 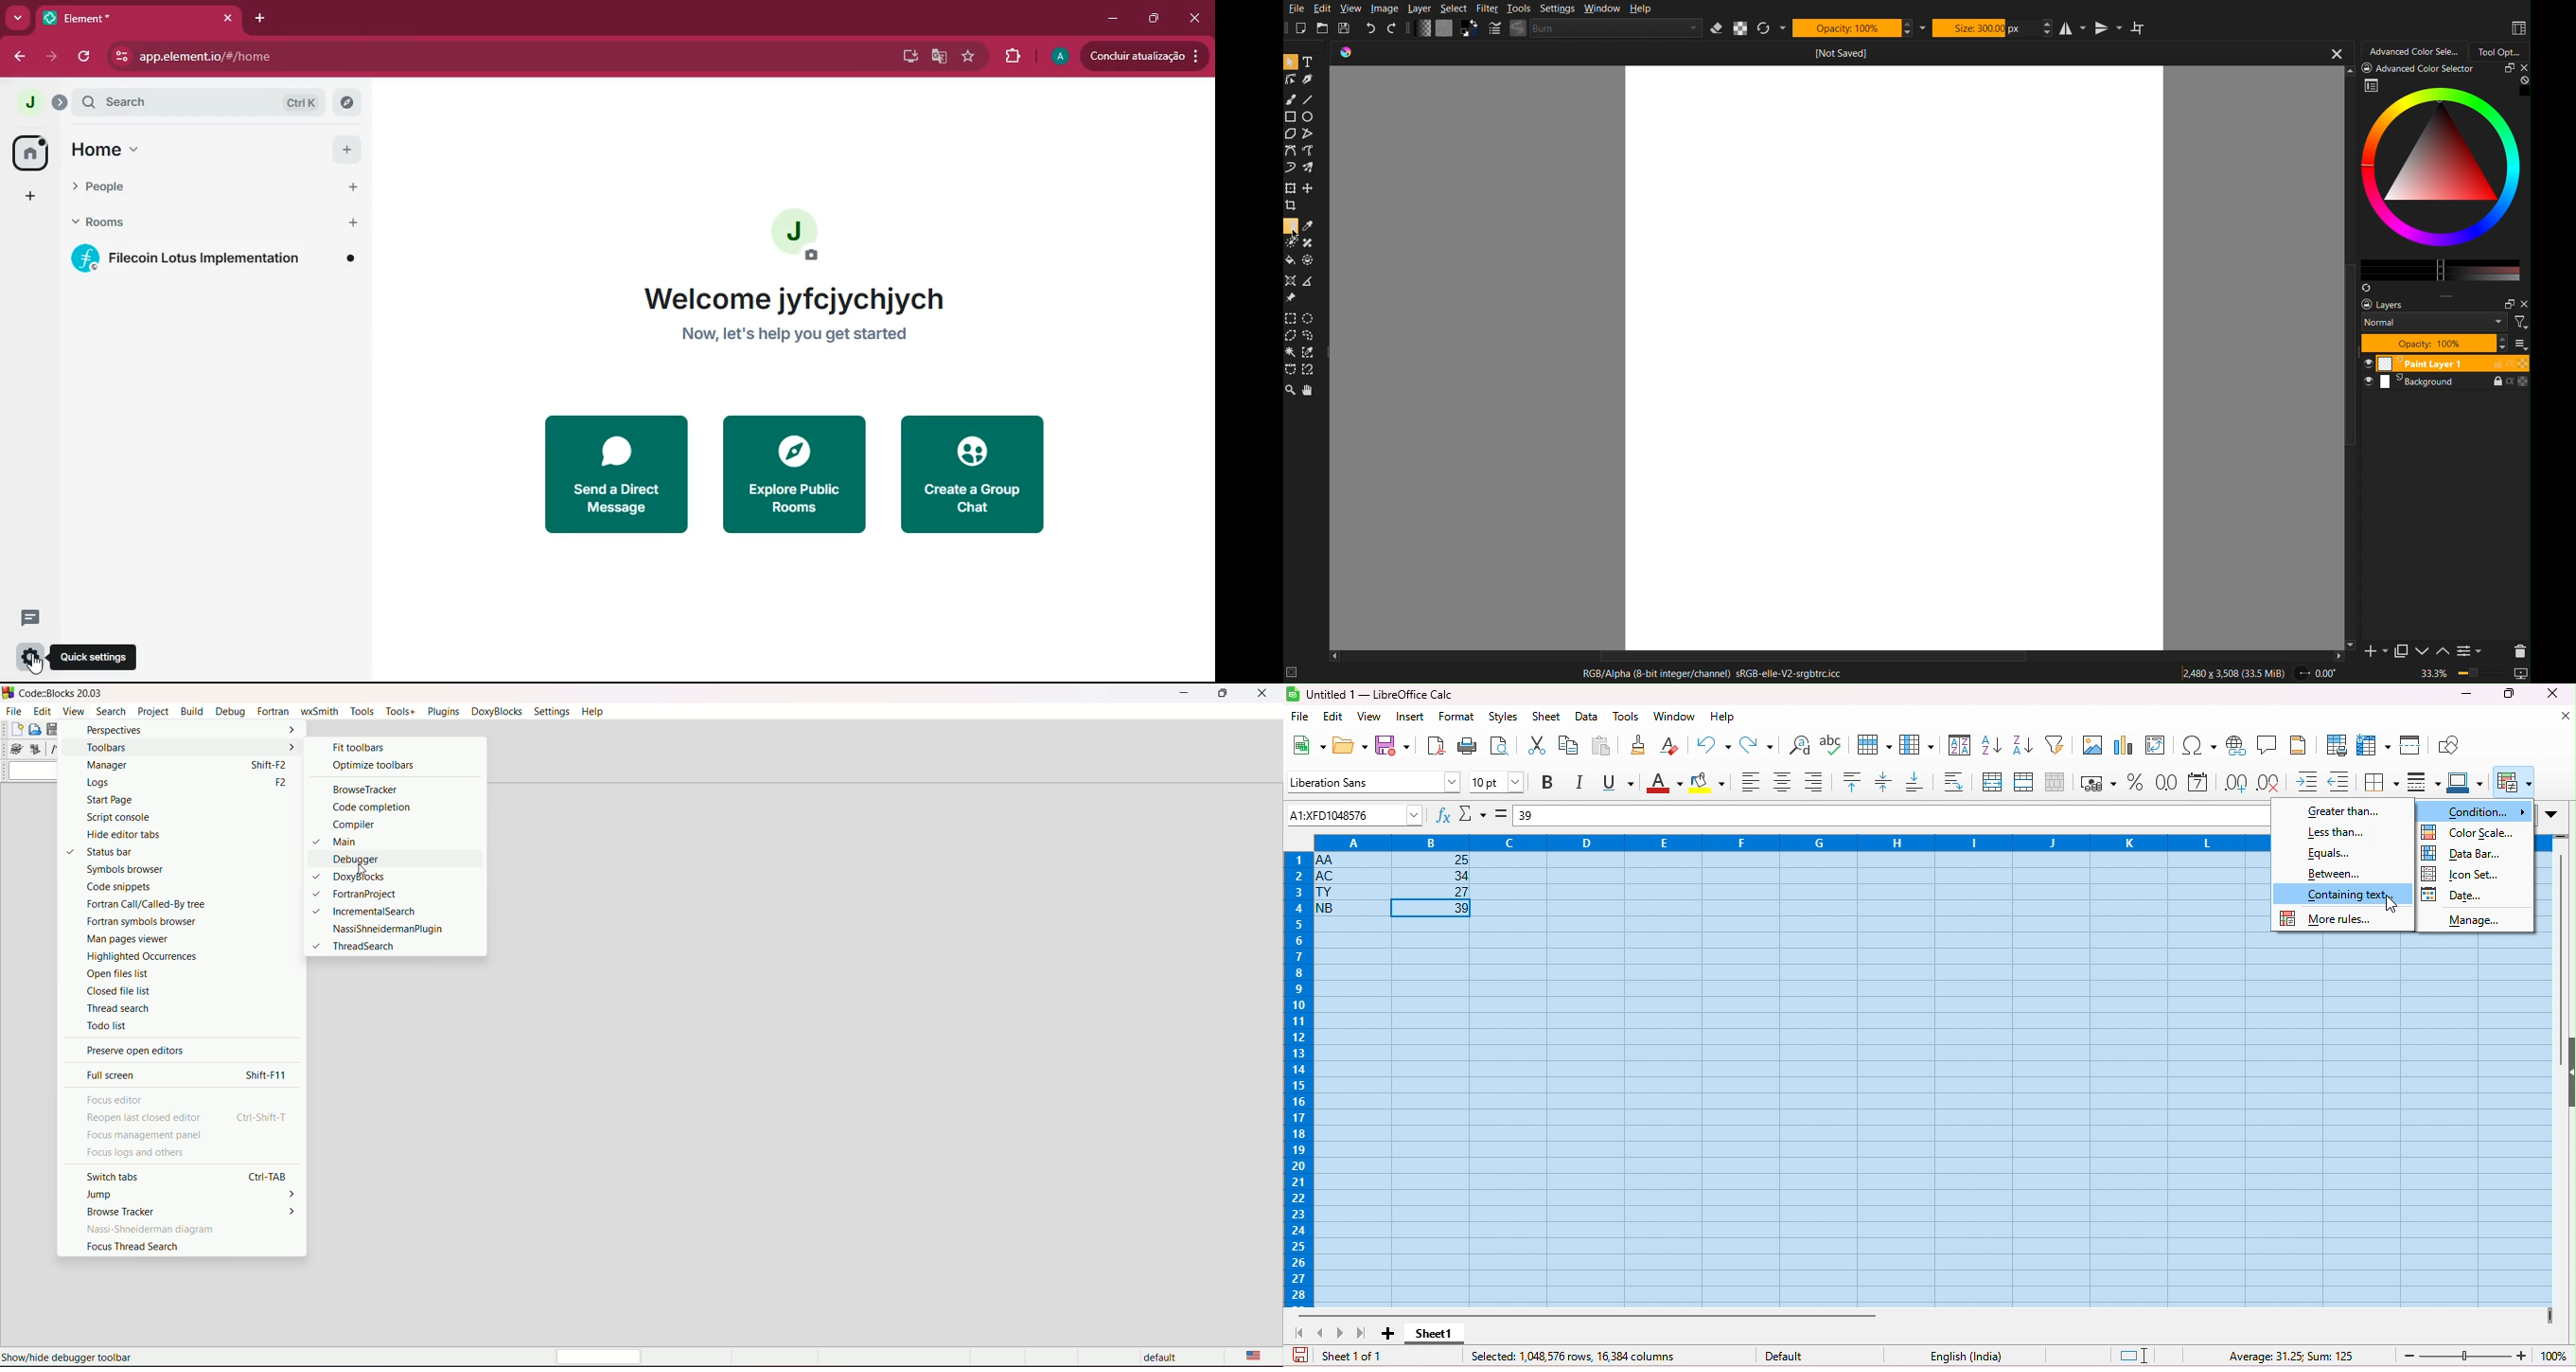 I want to click on comments, so click(x=27, y=618).